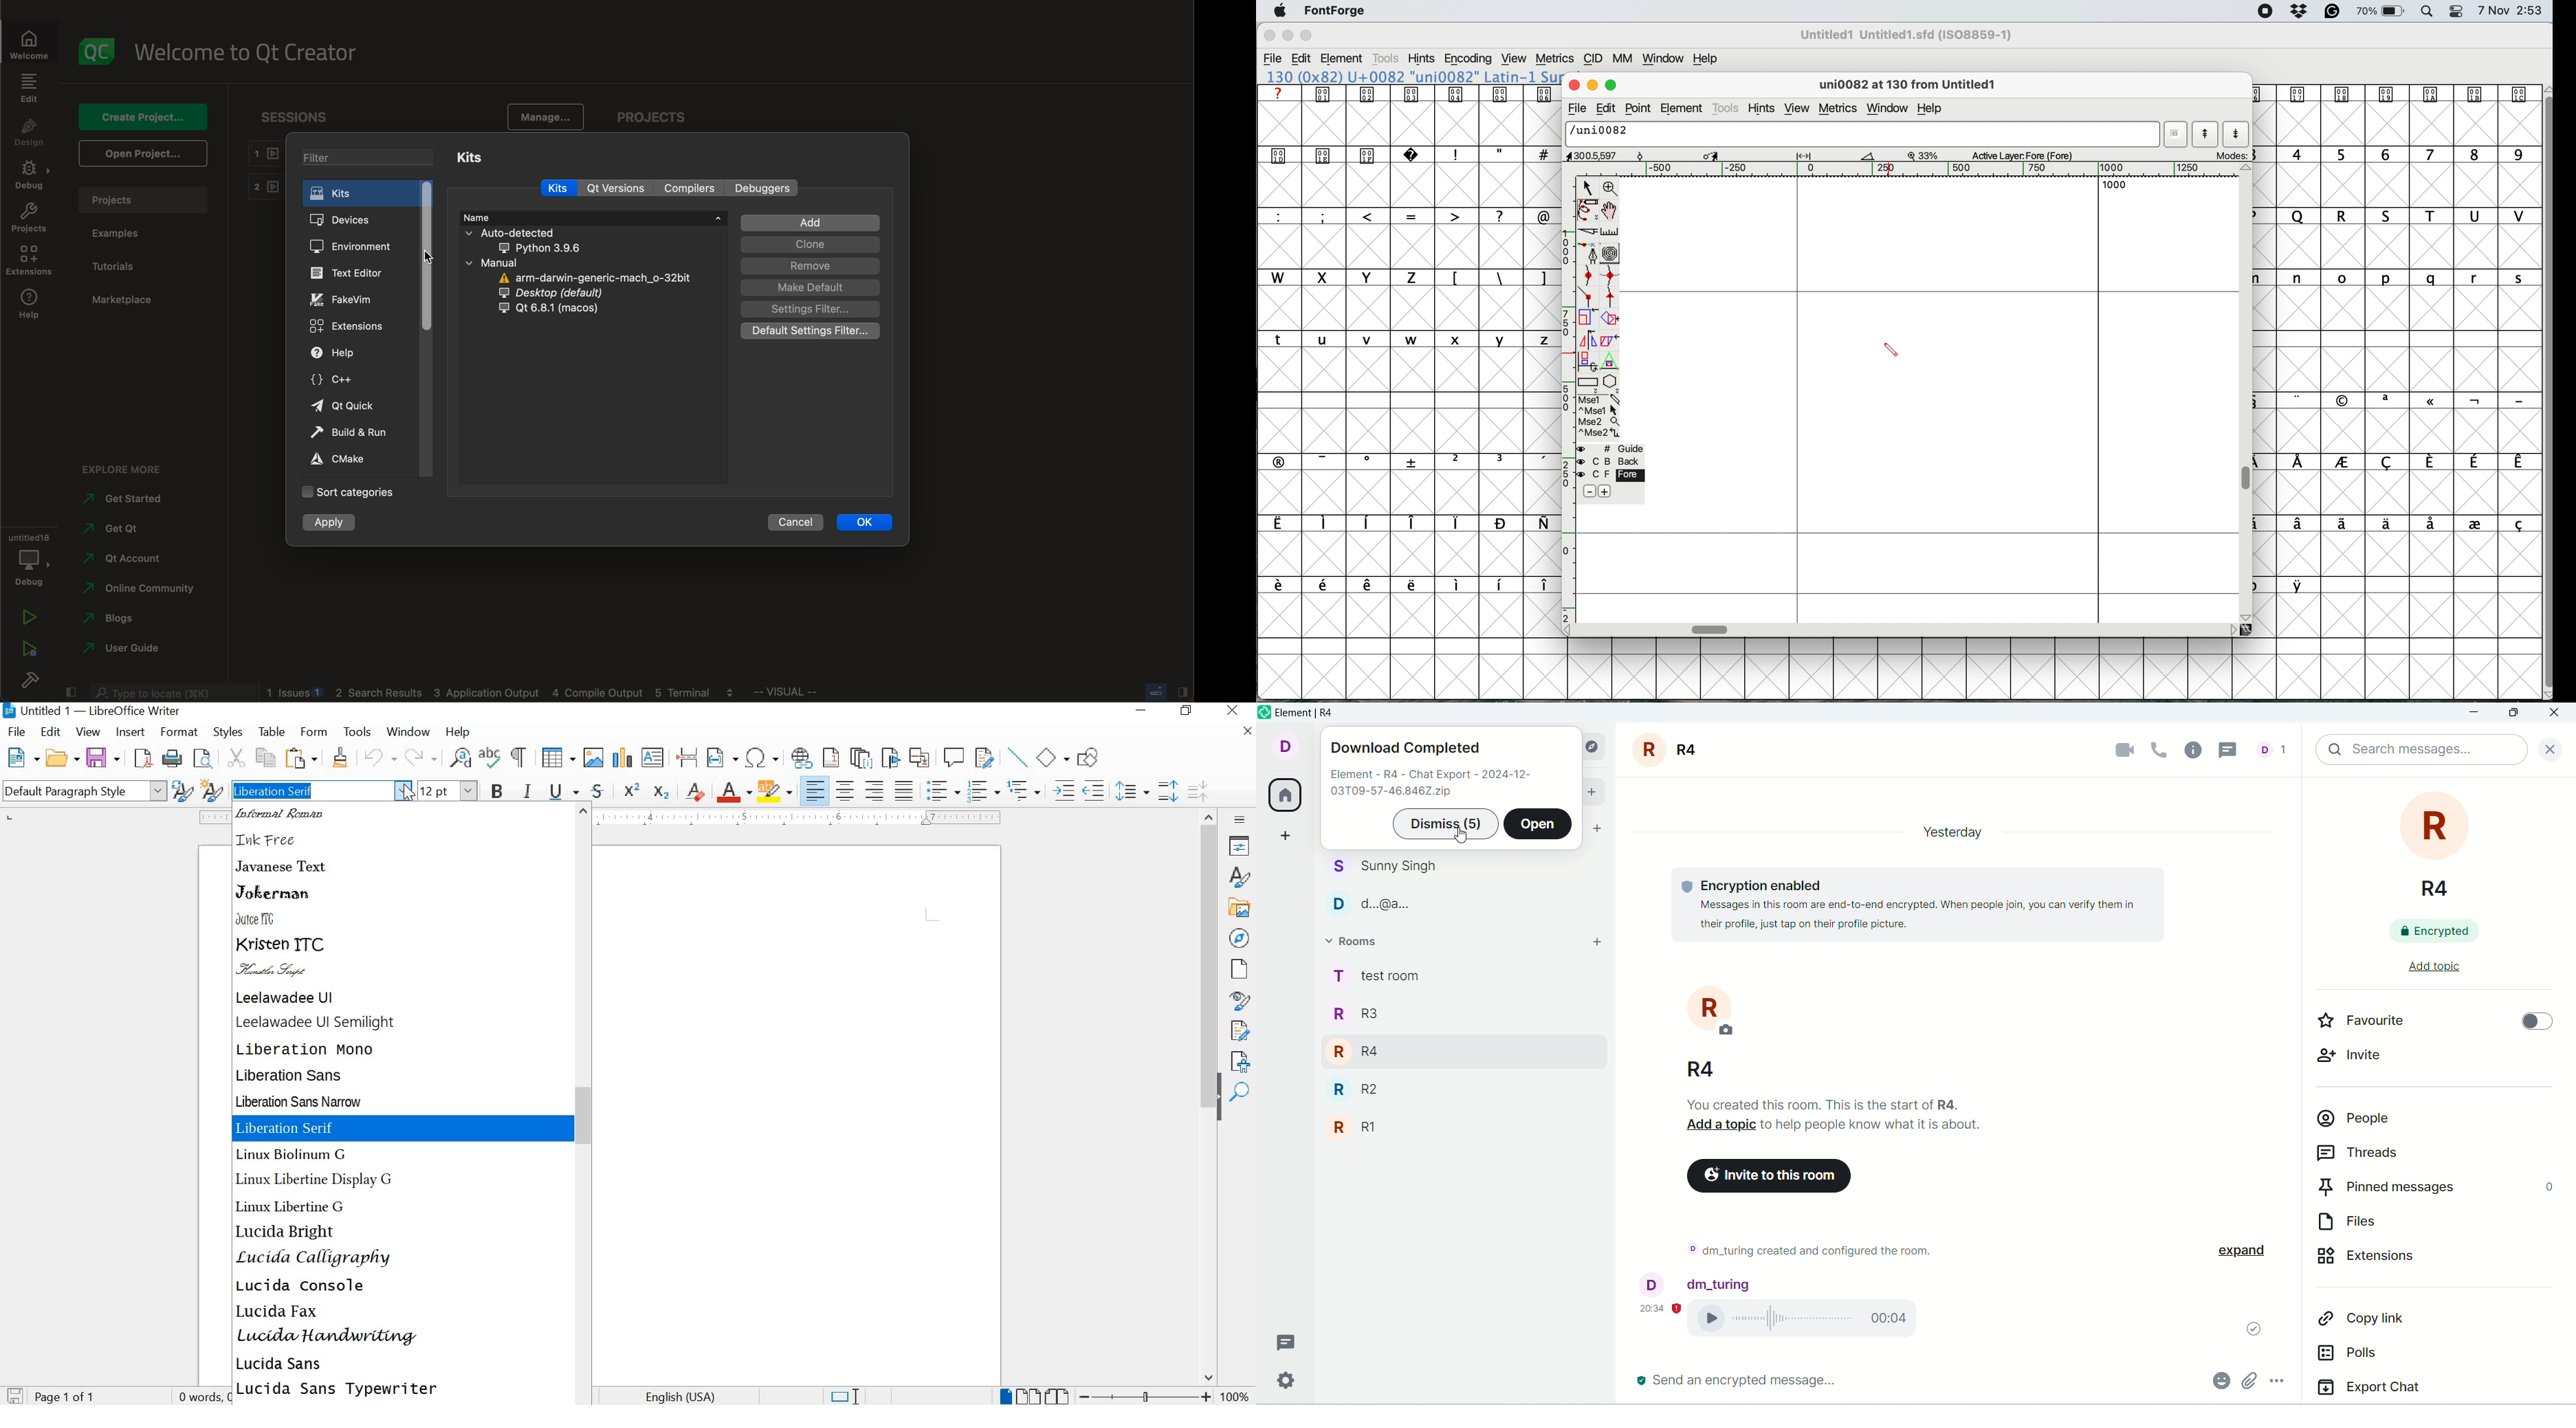  I want to click on room info, so click(2197, 750).